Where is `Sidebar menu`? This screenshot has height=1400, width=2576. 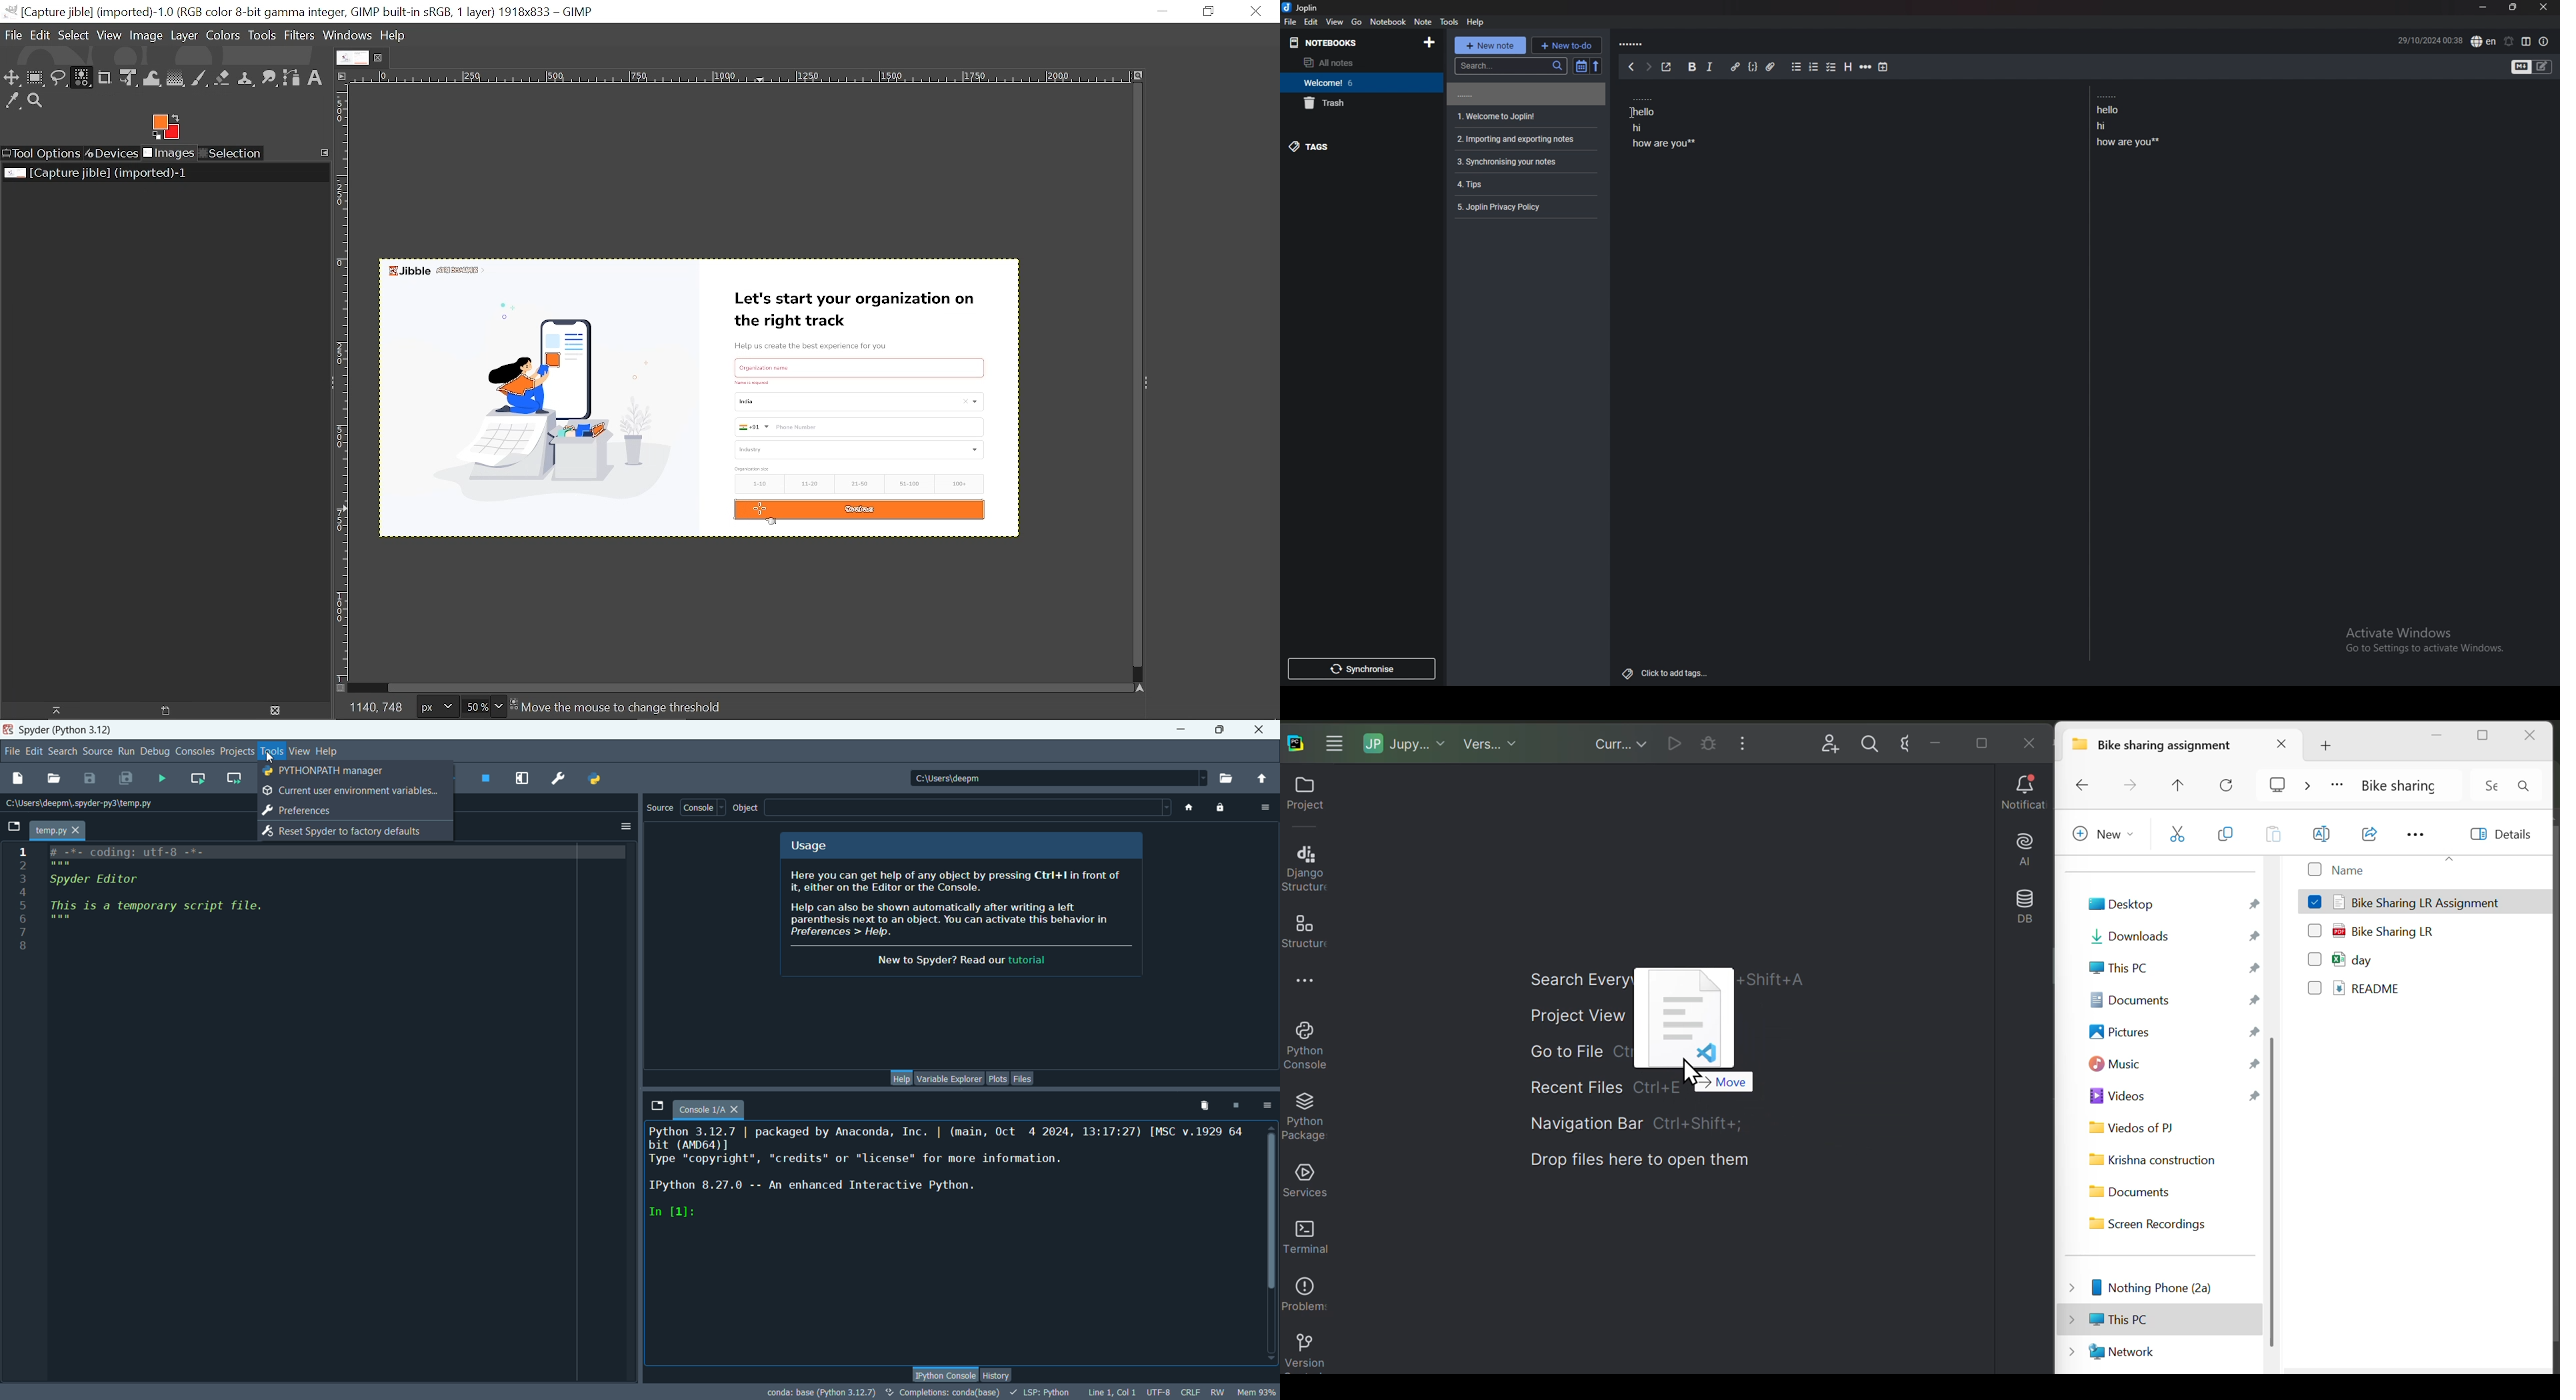 Sidebar menu is located at coordinates (1152, 384).